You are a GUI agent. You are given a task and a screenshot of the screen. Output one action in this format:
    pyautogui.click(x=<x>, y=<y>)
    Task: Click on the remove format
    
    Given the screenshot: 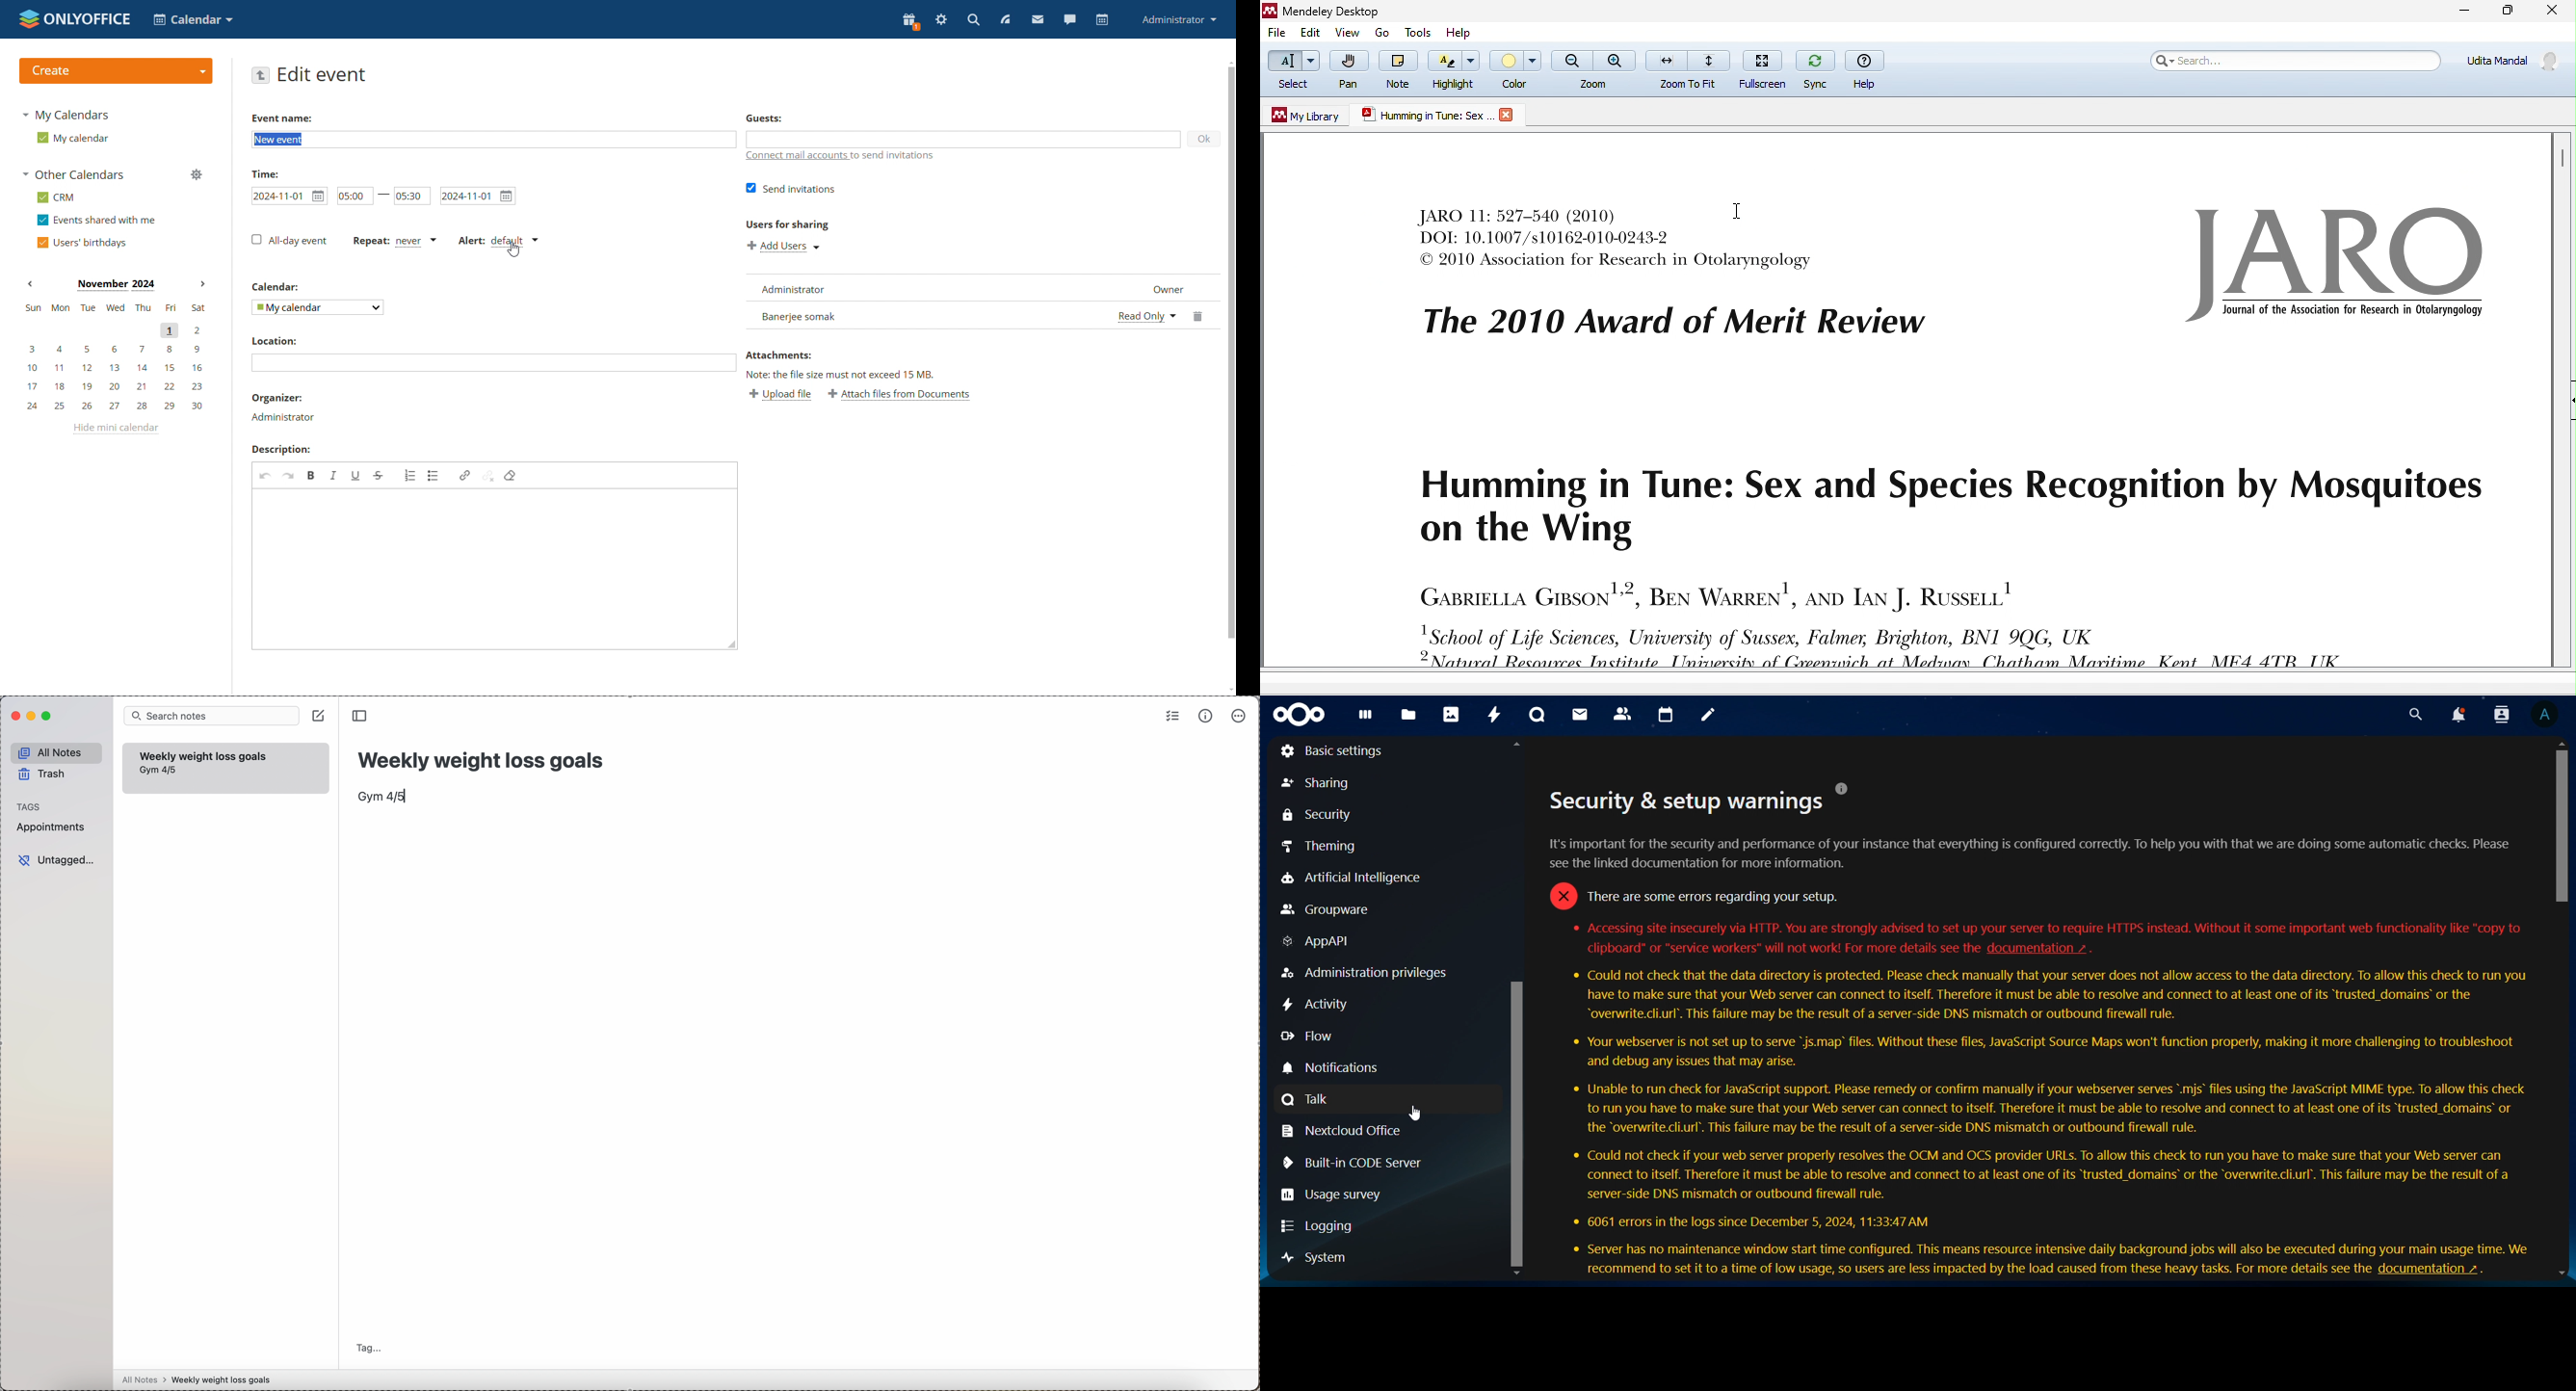 What is the action you would take?
    pyautogui.click(x=510, y=476)
    